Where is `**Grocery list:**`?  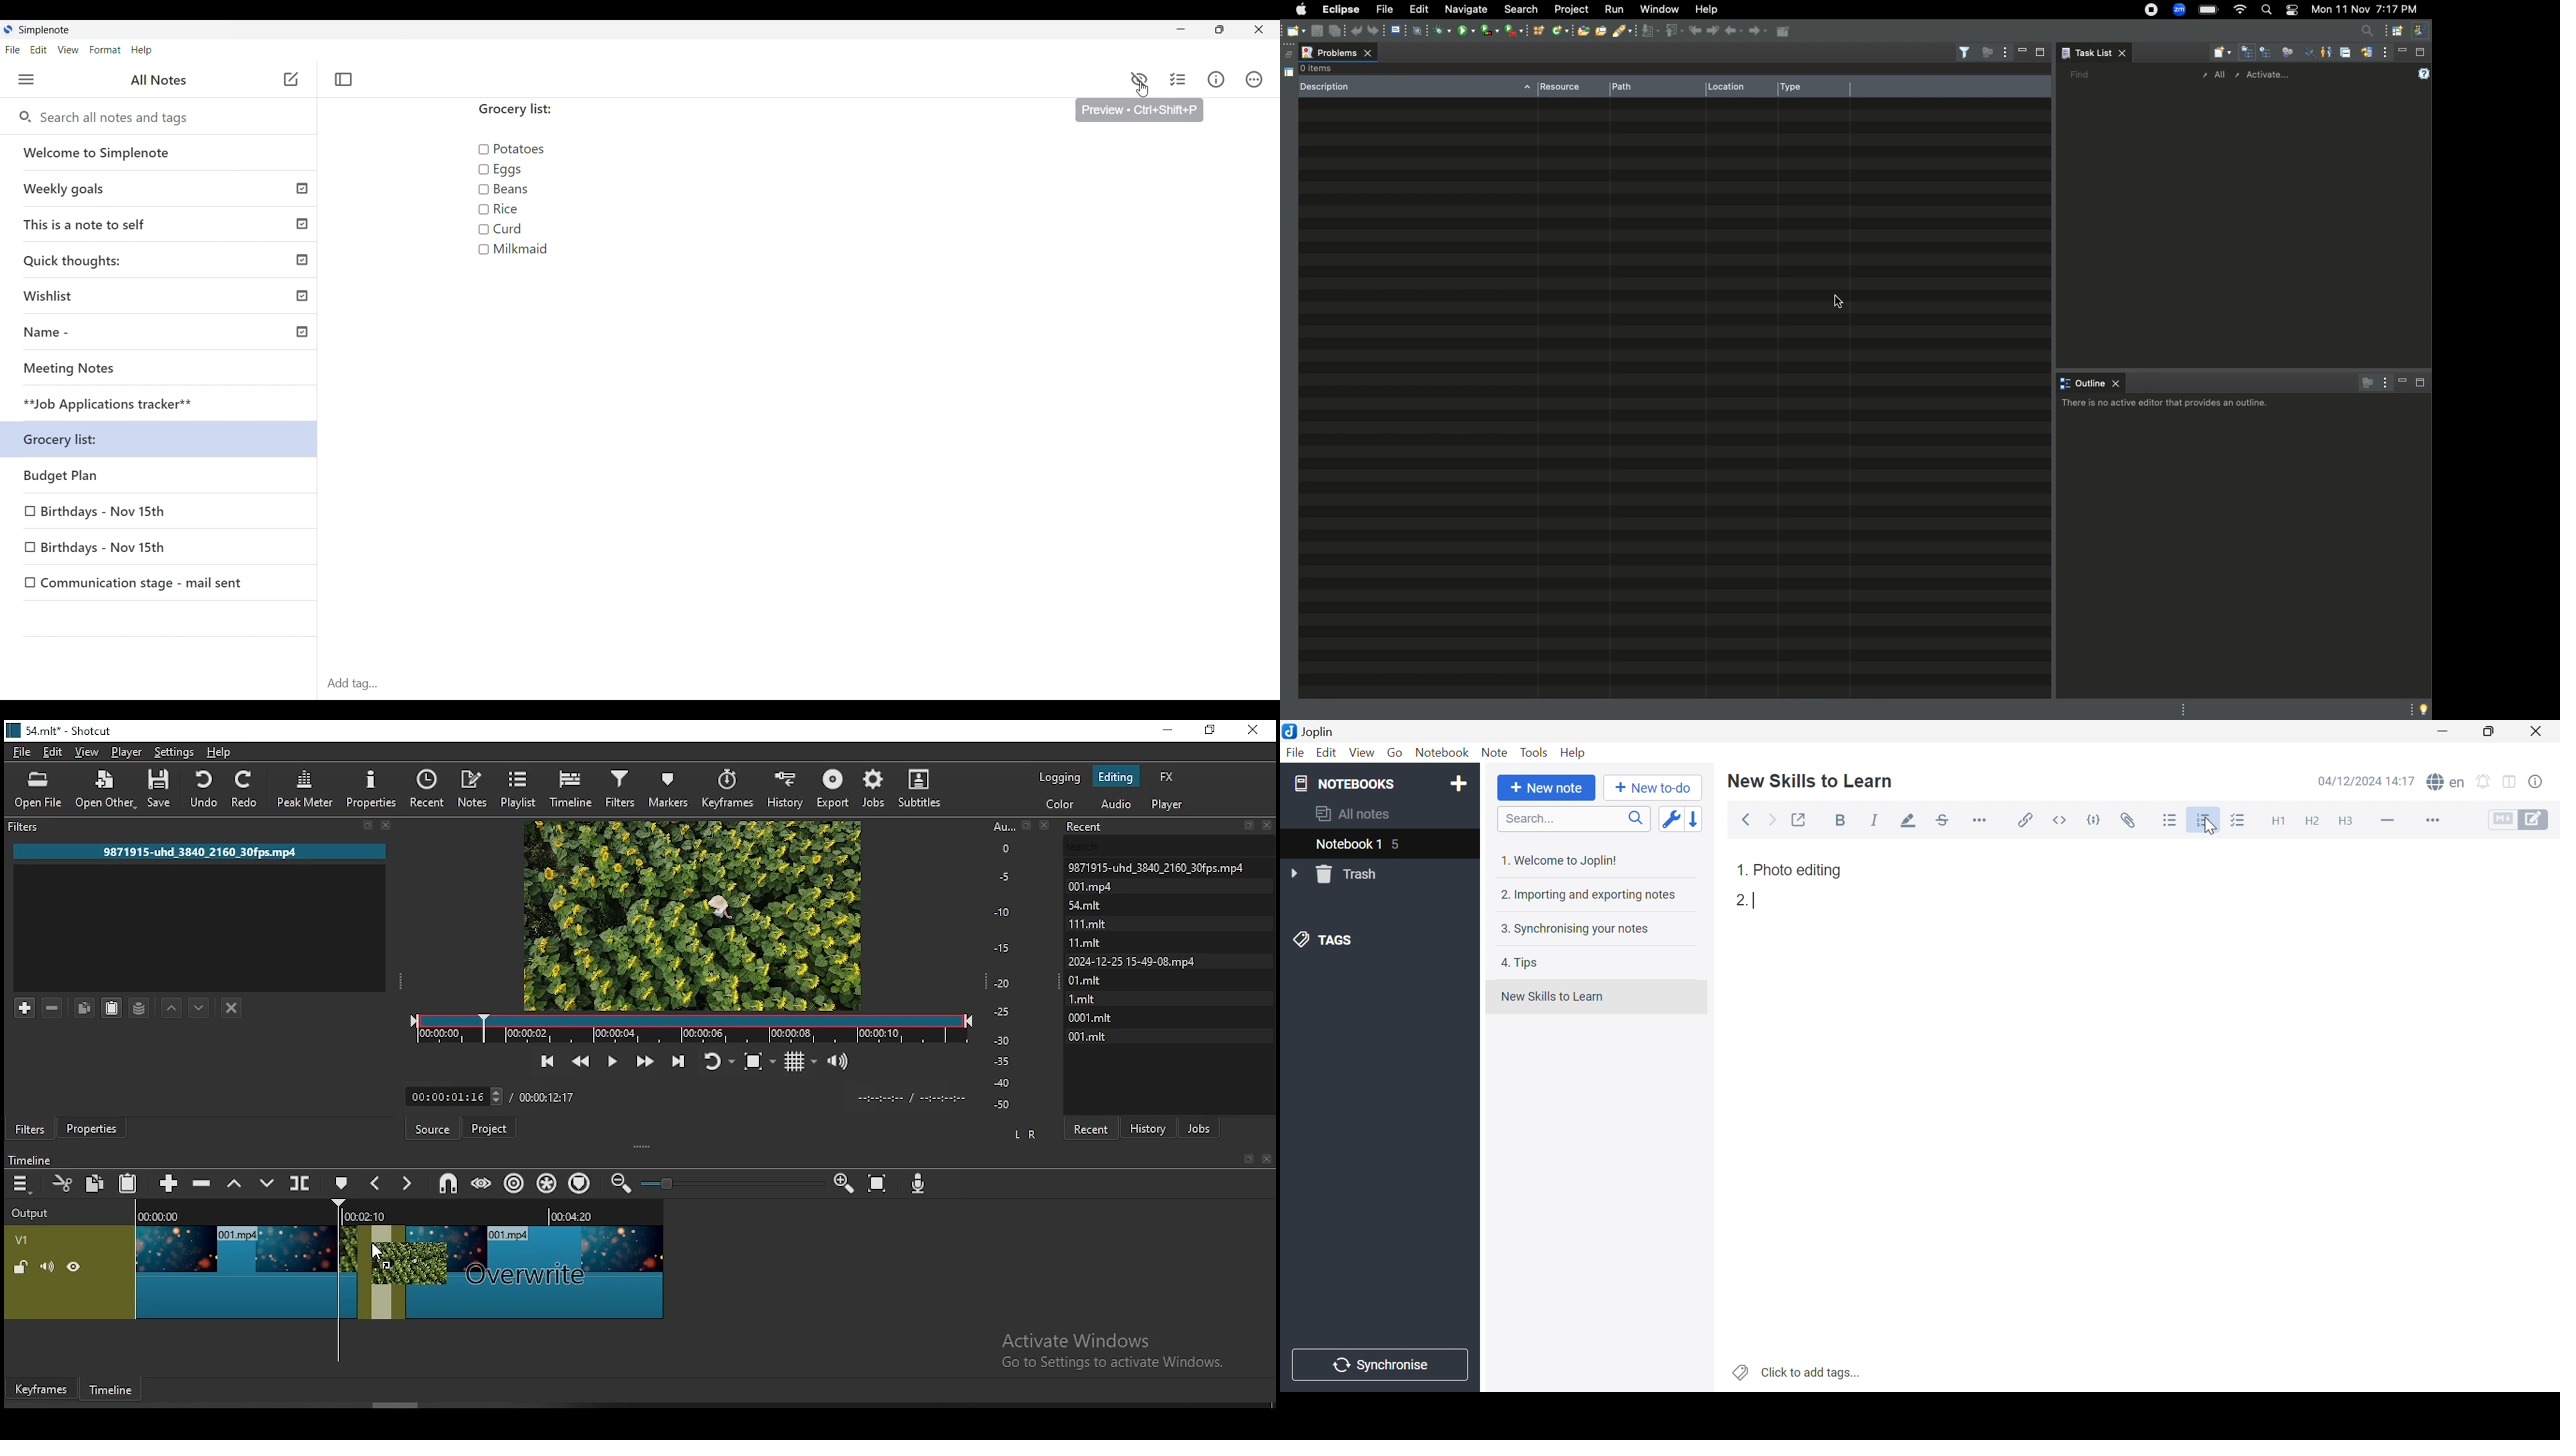 **Grocery list:** is located at coordinates (164, 441).